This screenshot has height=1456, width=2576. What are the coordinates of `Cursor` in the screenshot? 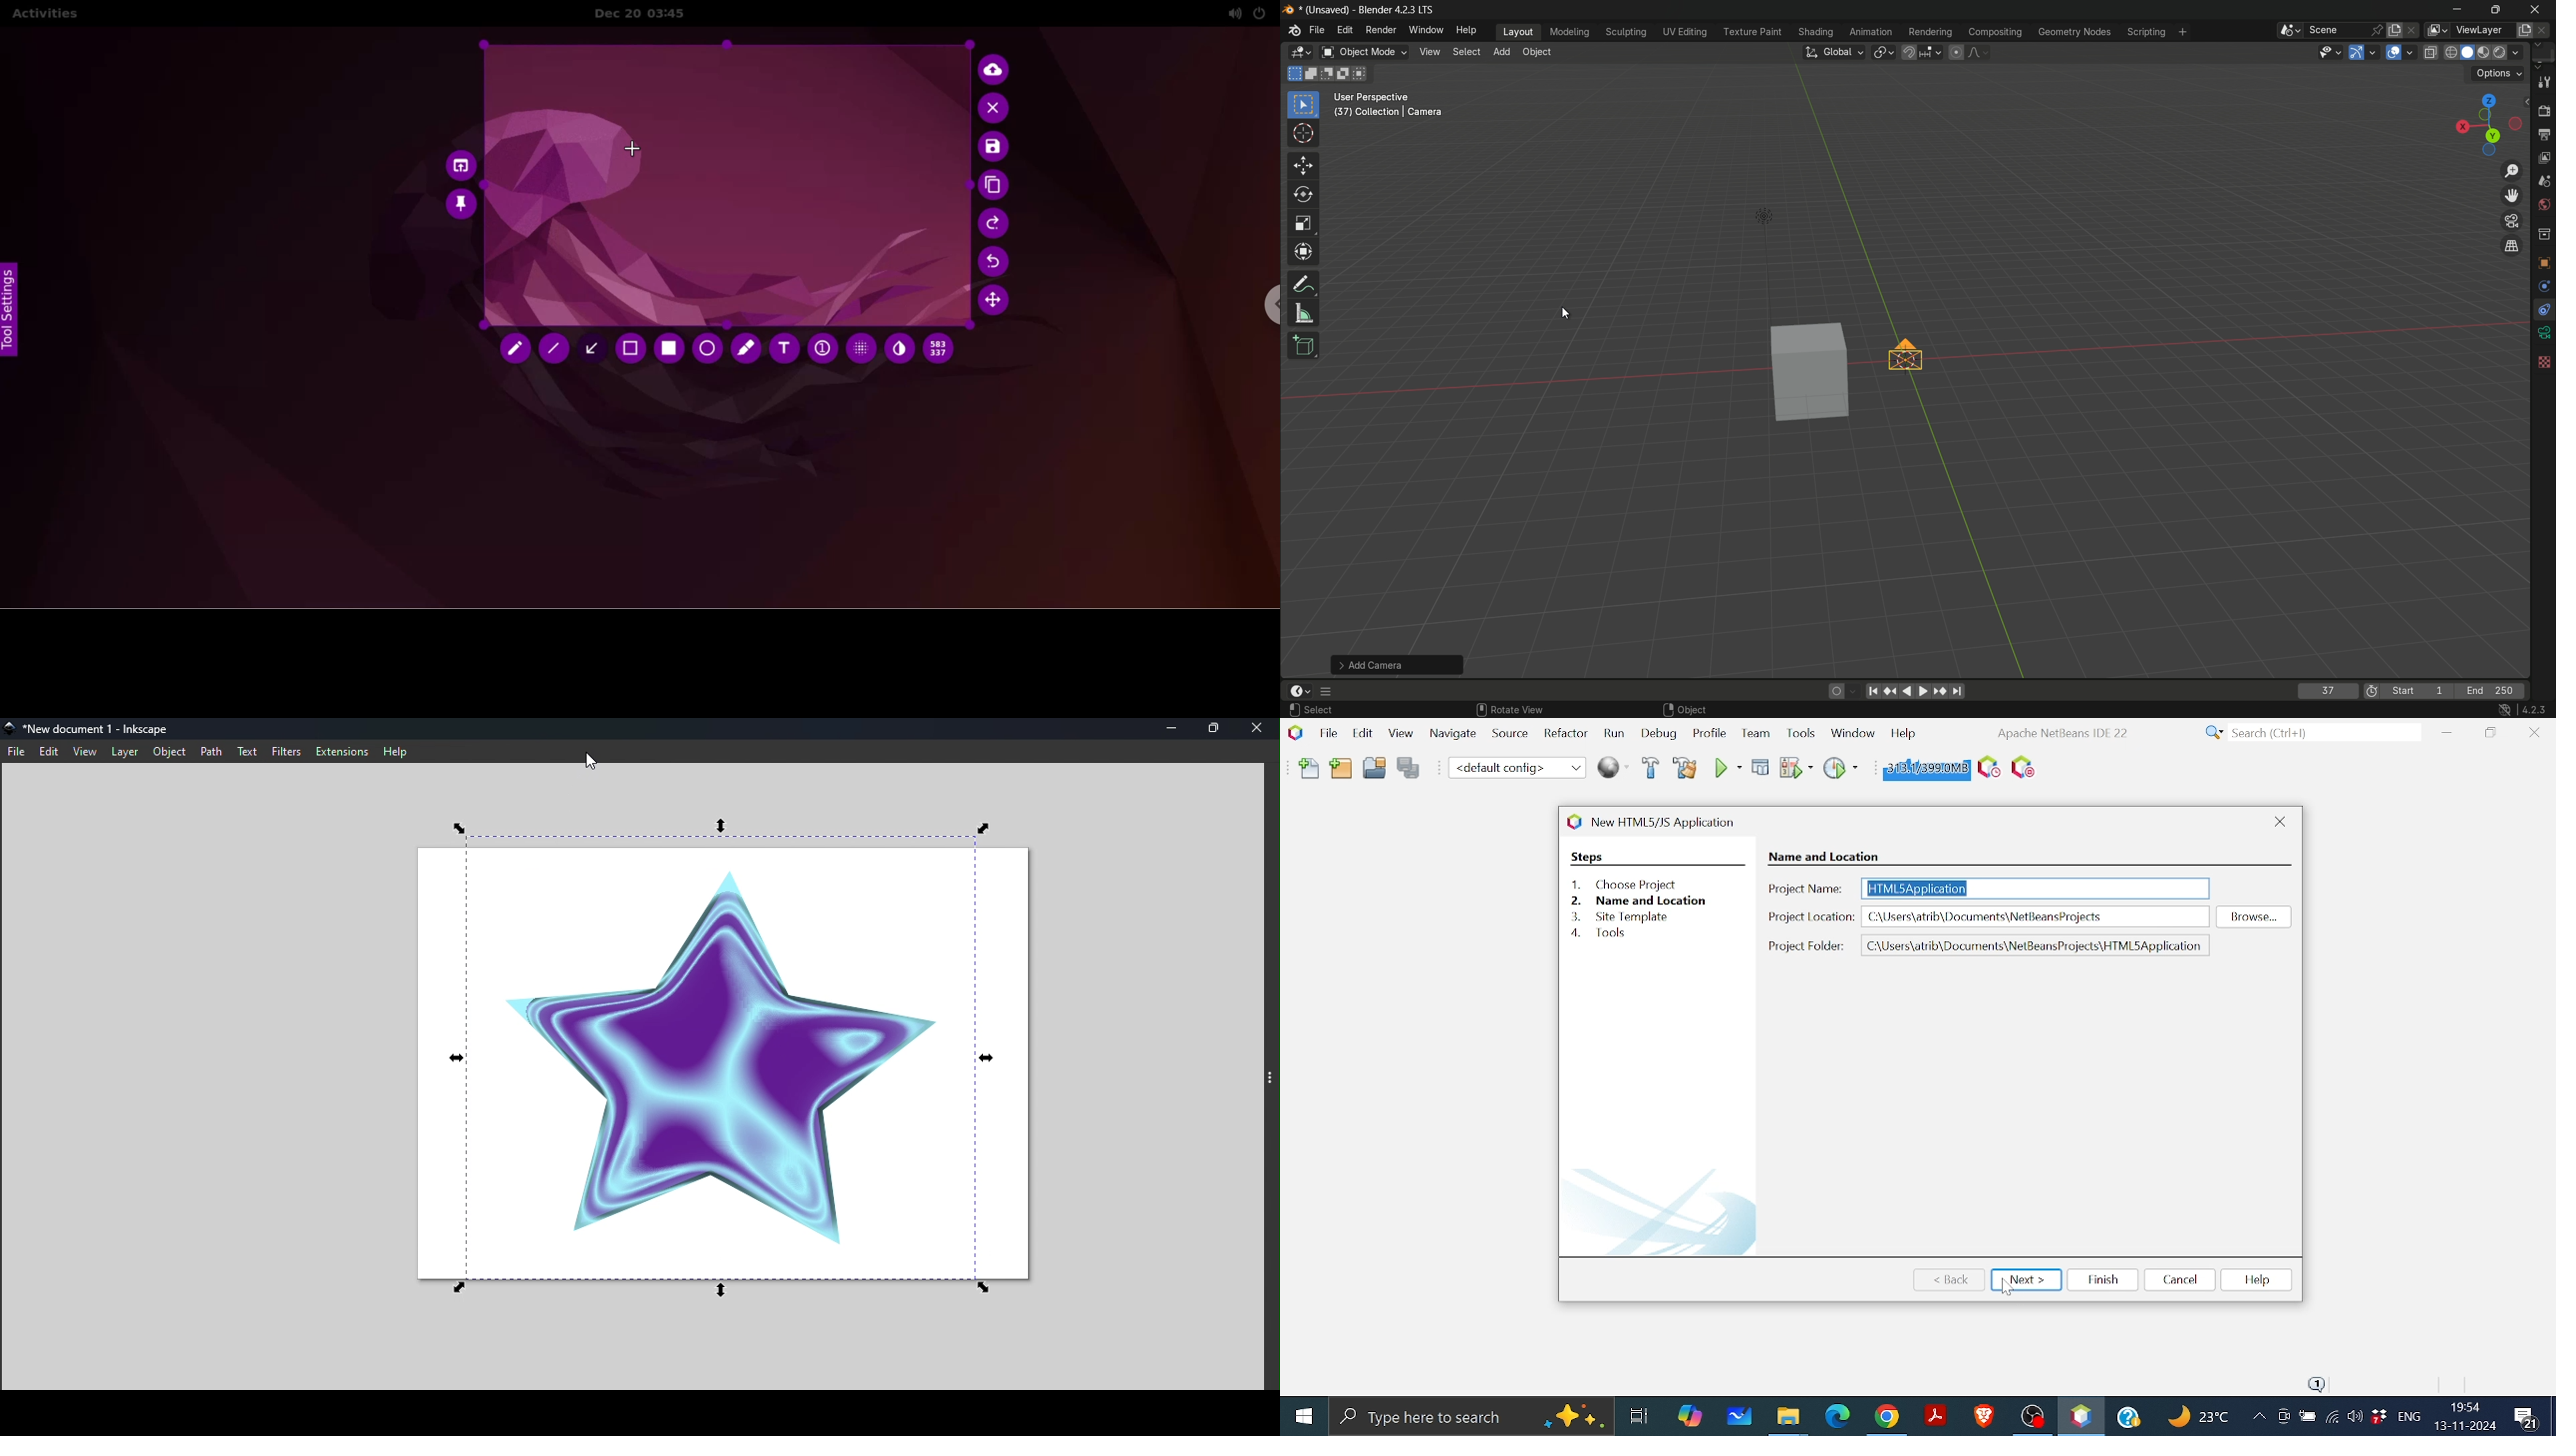 It's located at (595, 756).